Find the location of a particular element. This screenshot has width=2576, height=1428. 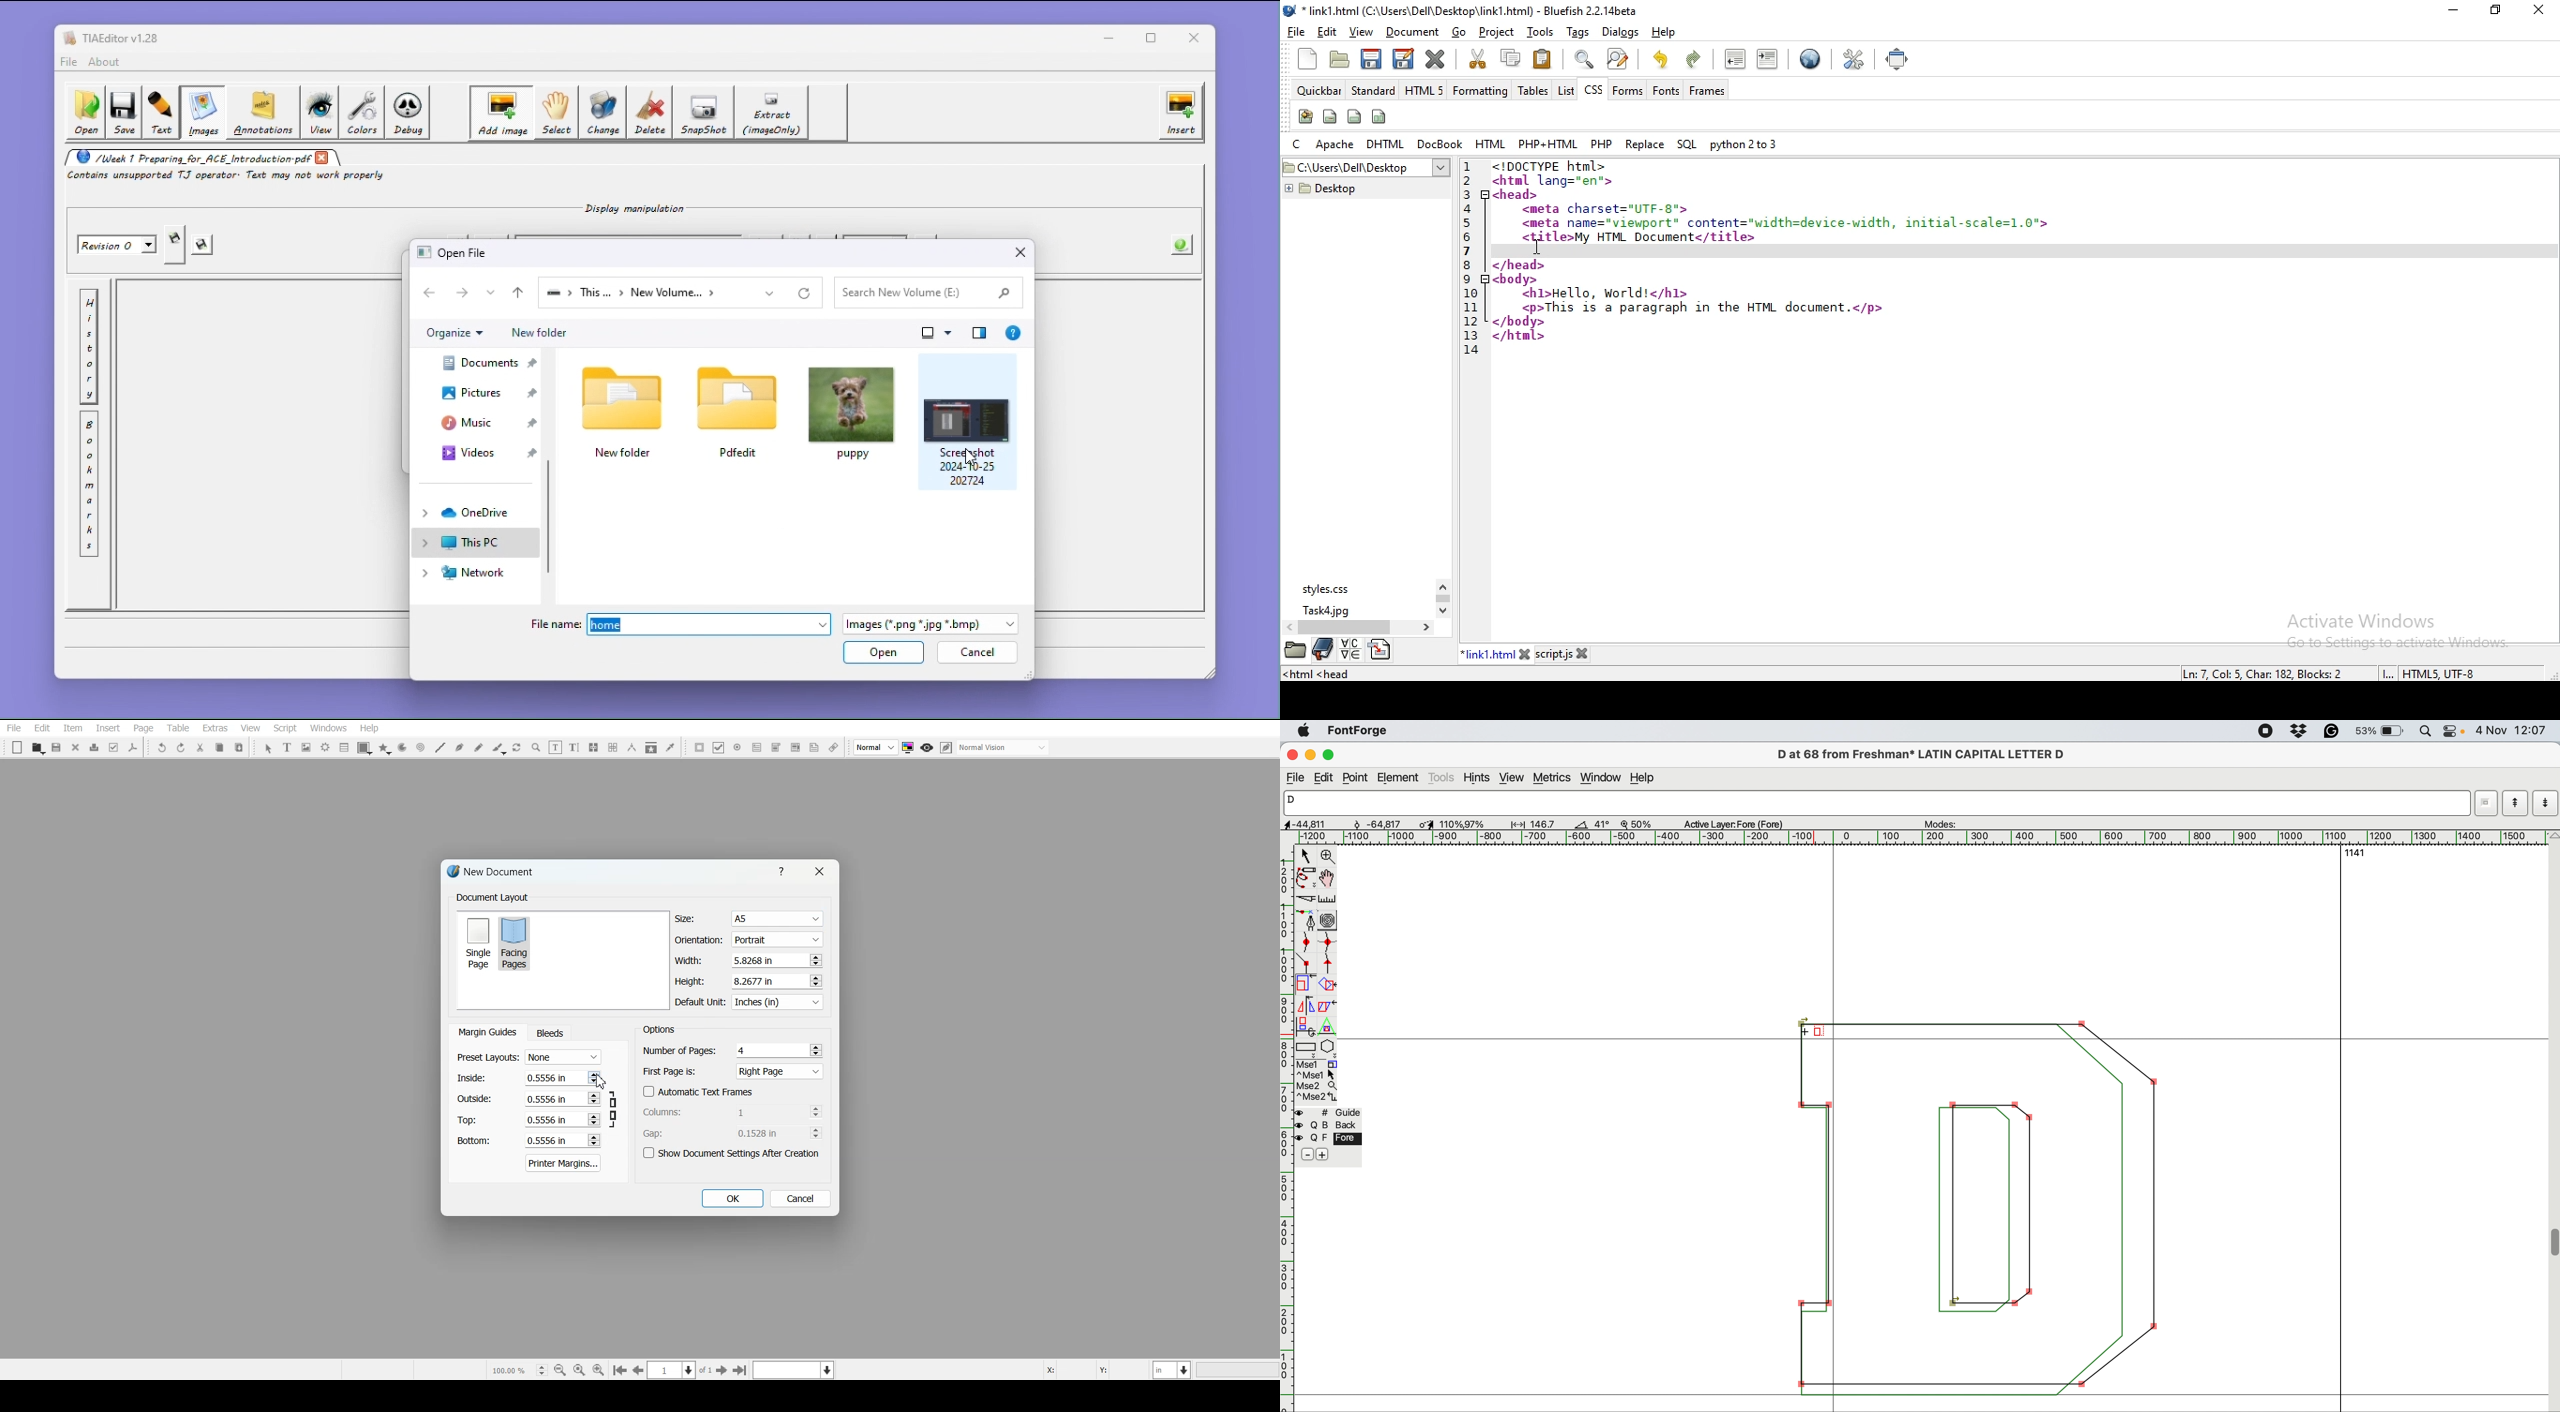

Close is located at coordinates (818, 871).